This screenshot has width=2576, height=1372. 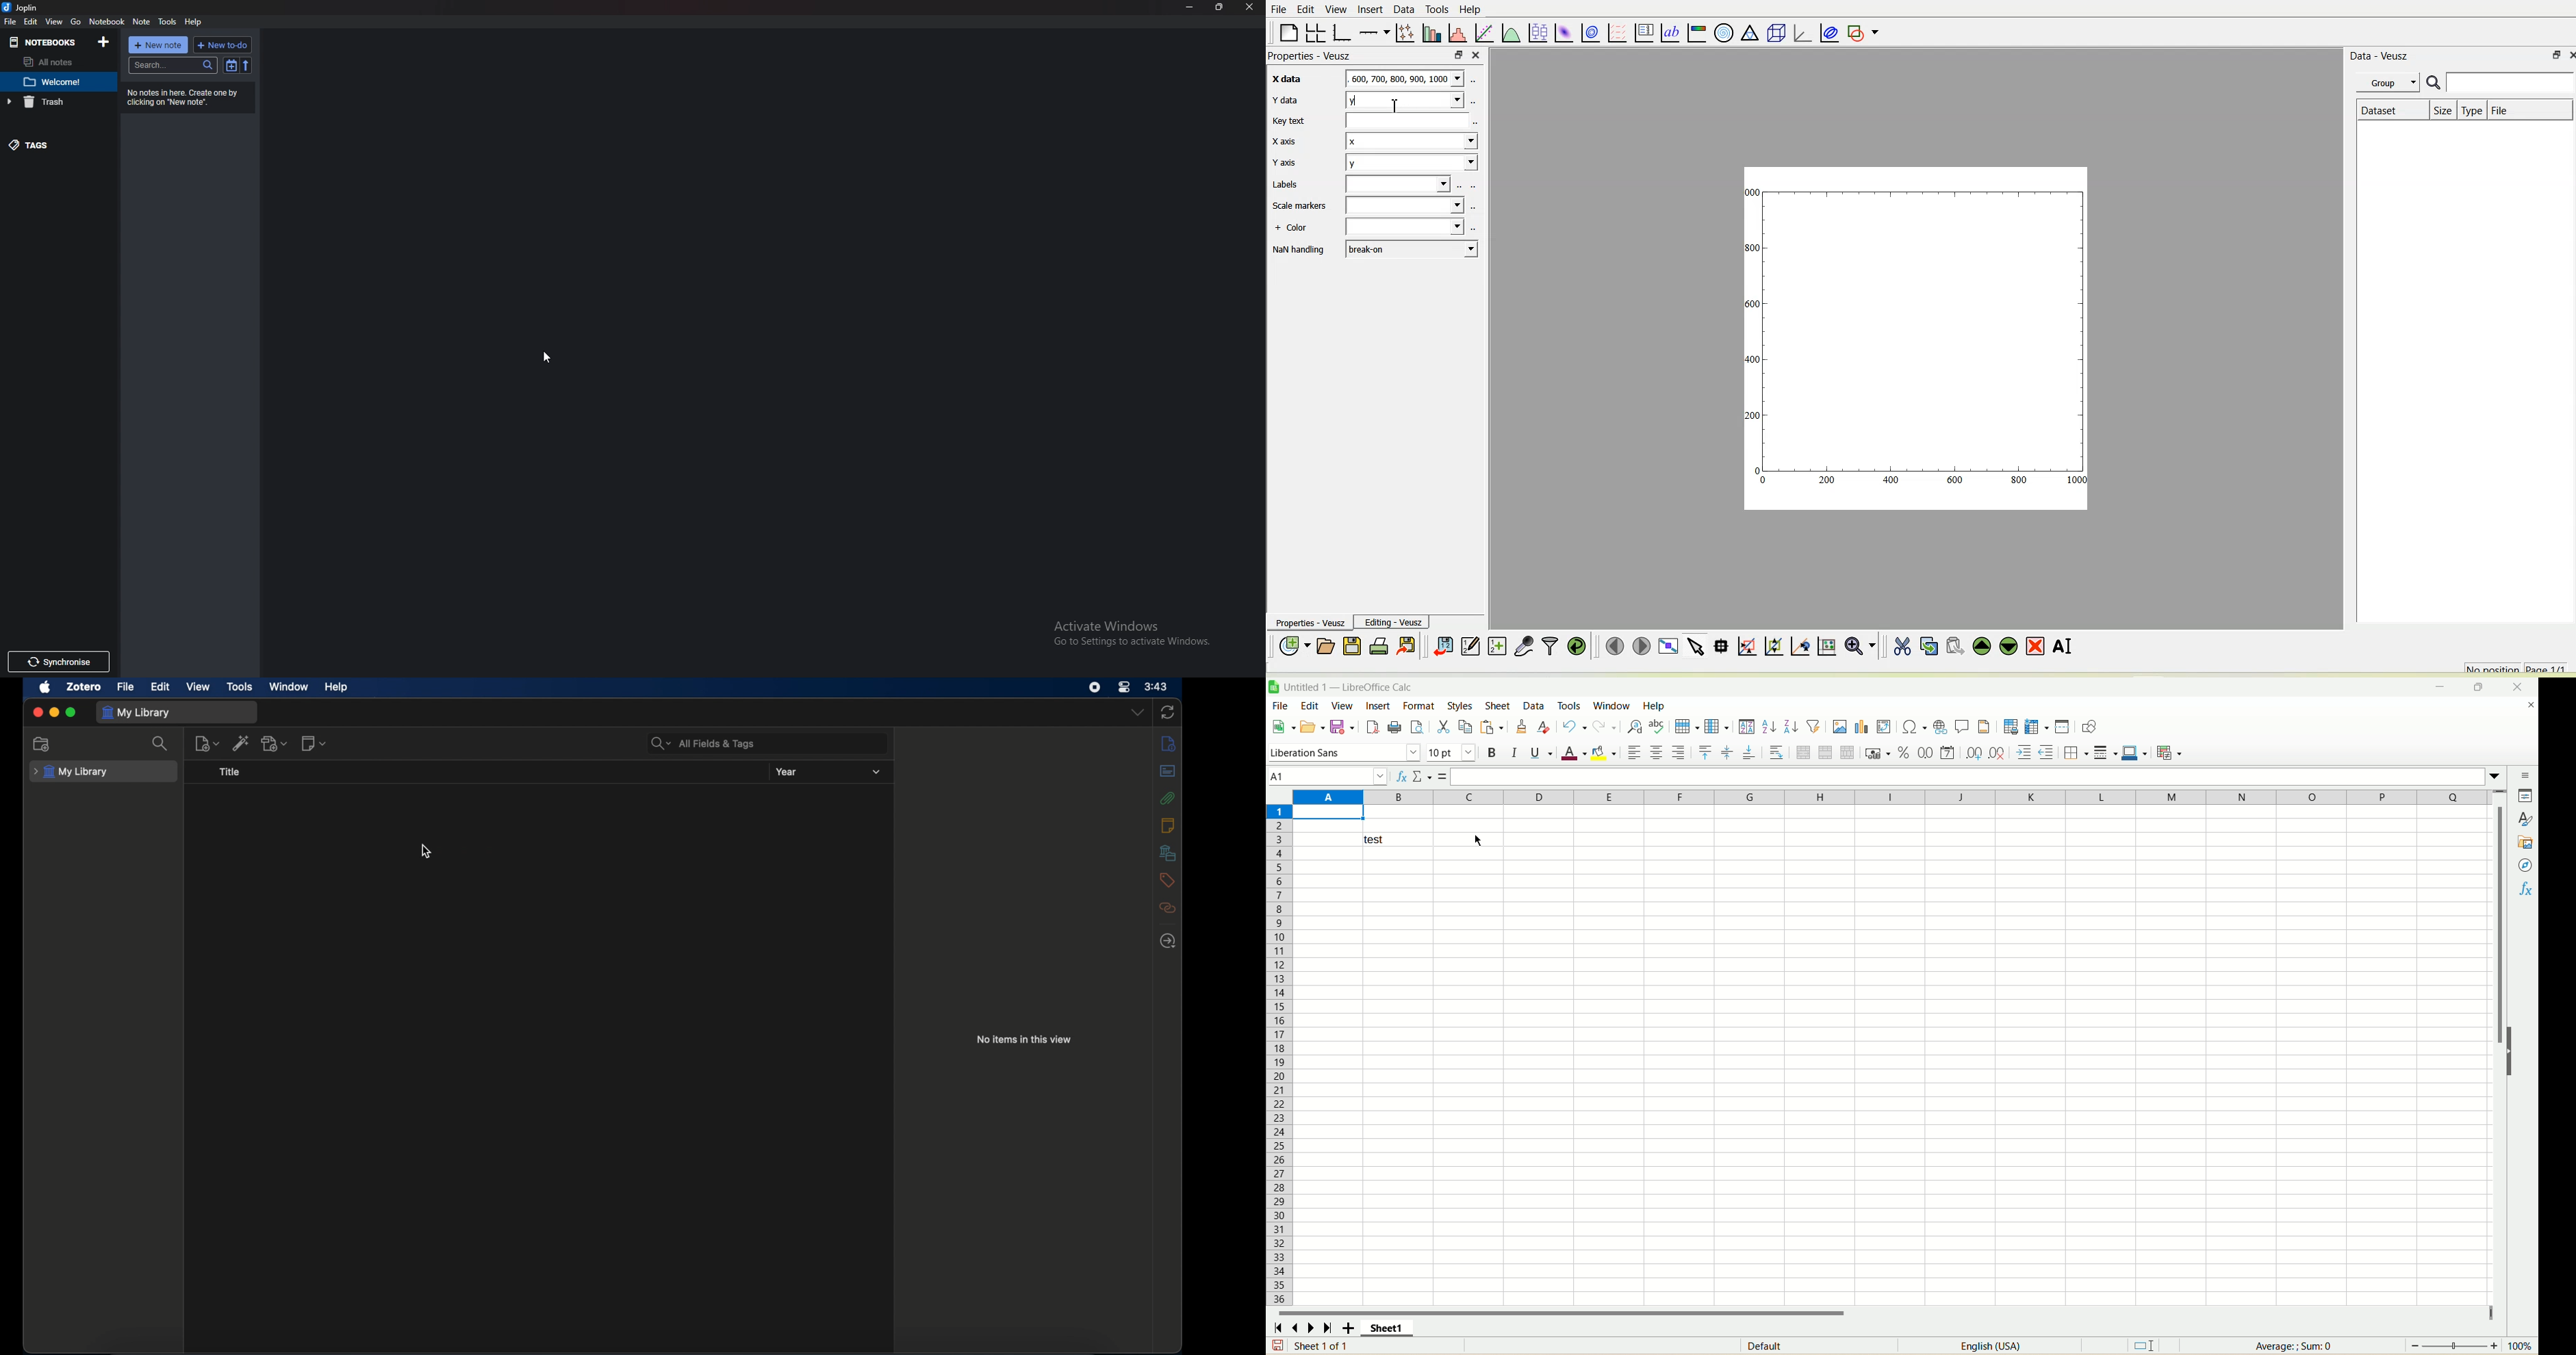 What do you see at coordinates (1656, 752) in the screenshot?
I see `align center` at bounding box center [1656, 752].